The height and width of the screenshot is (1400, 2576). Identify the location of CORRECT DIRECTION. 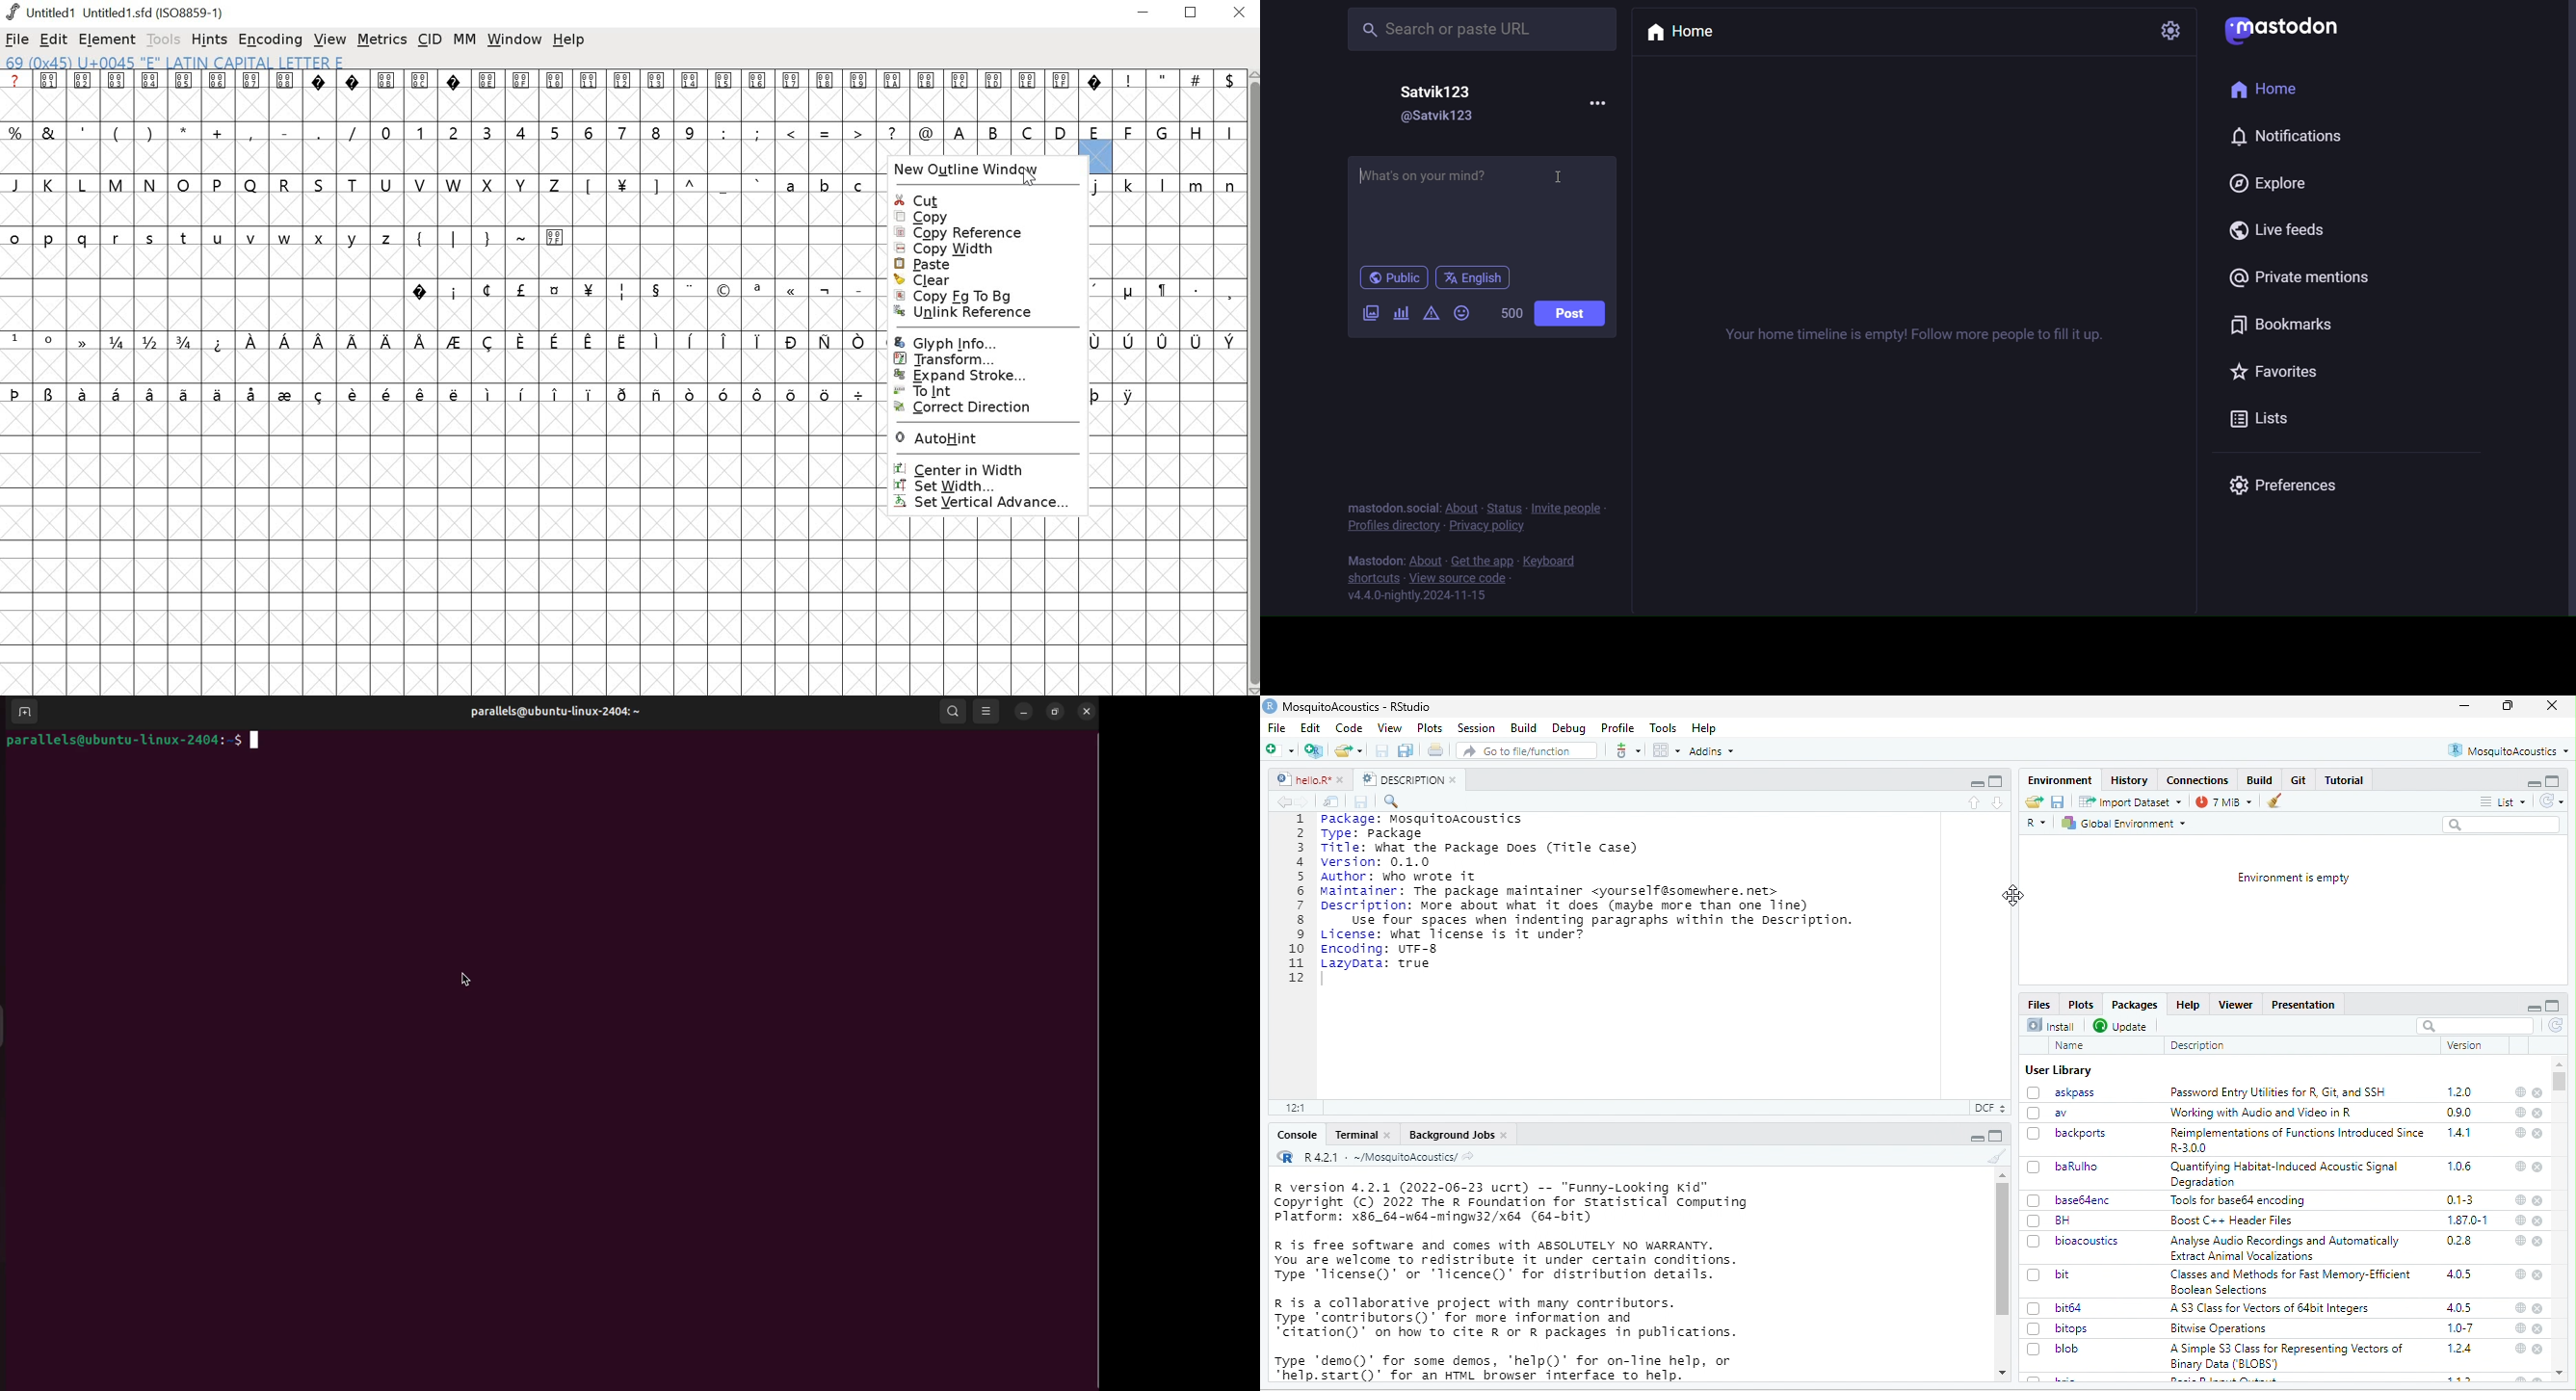
(965, 409).